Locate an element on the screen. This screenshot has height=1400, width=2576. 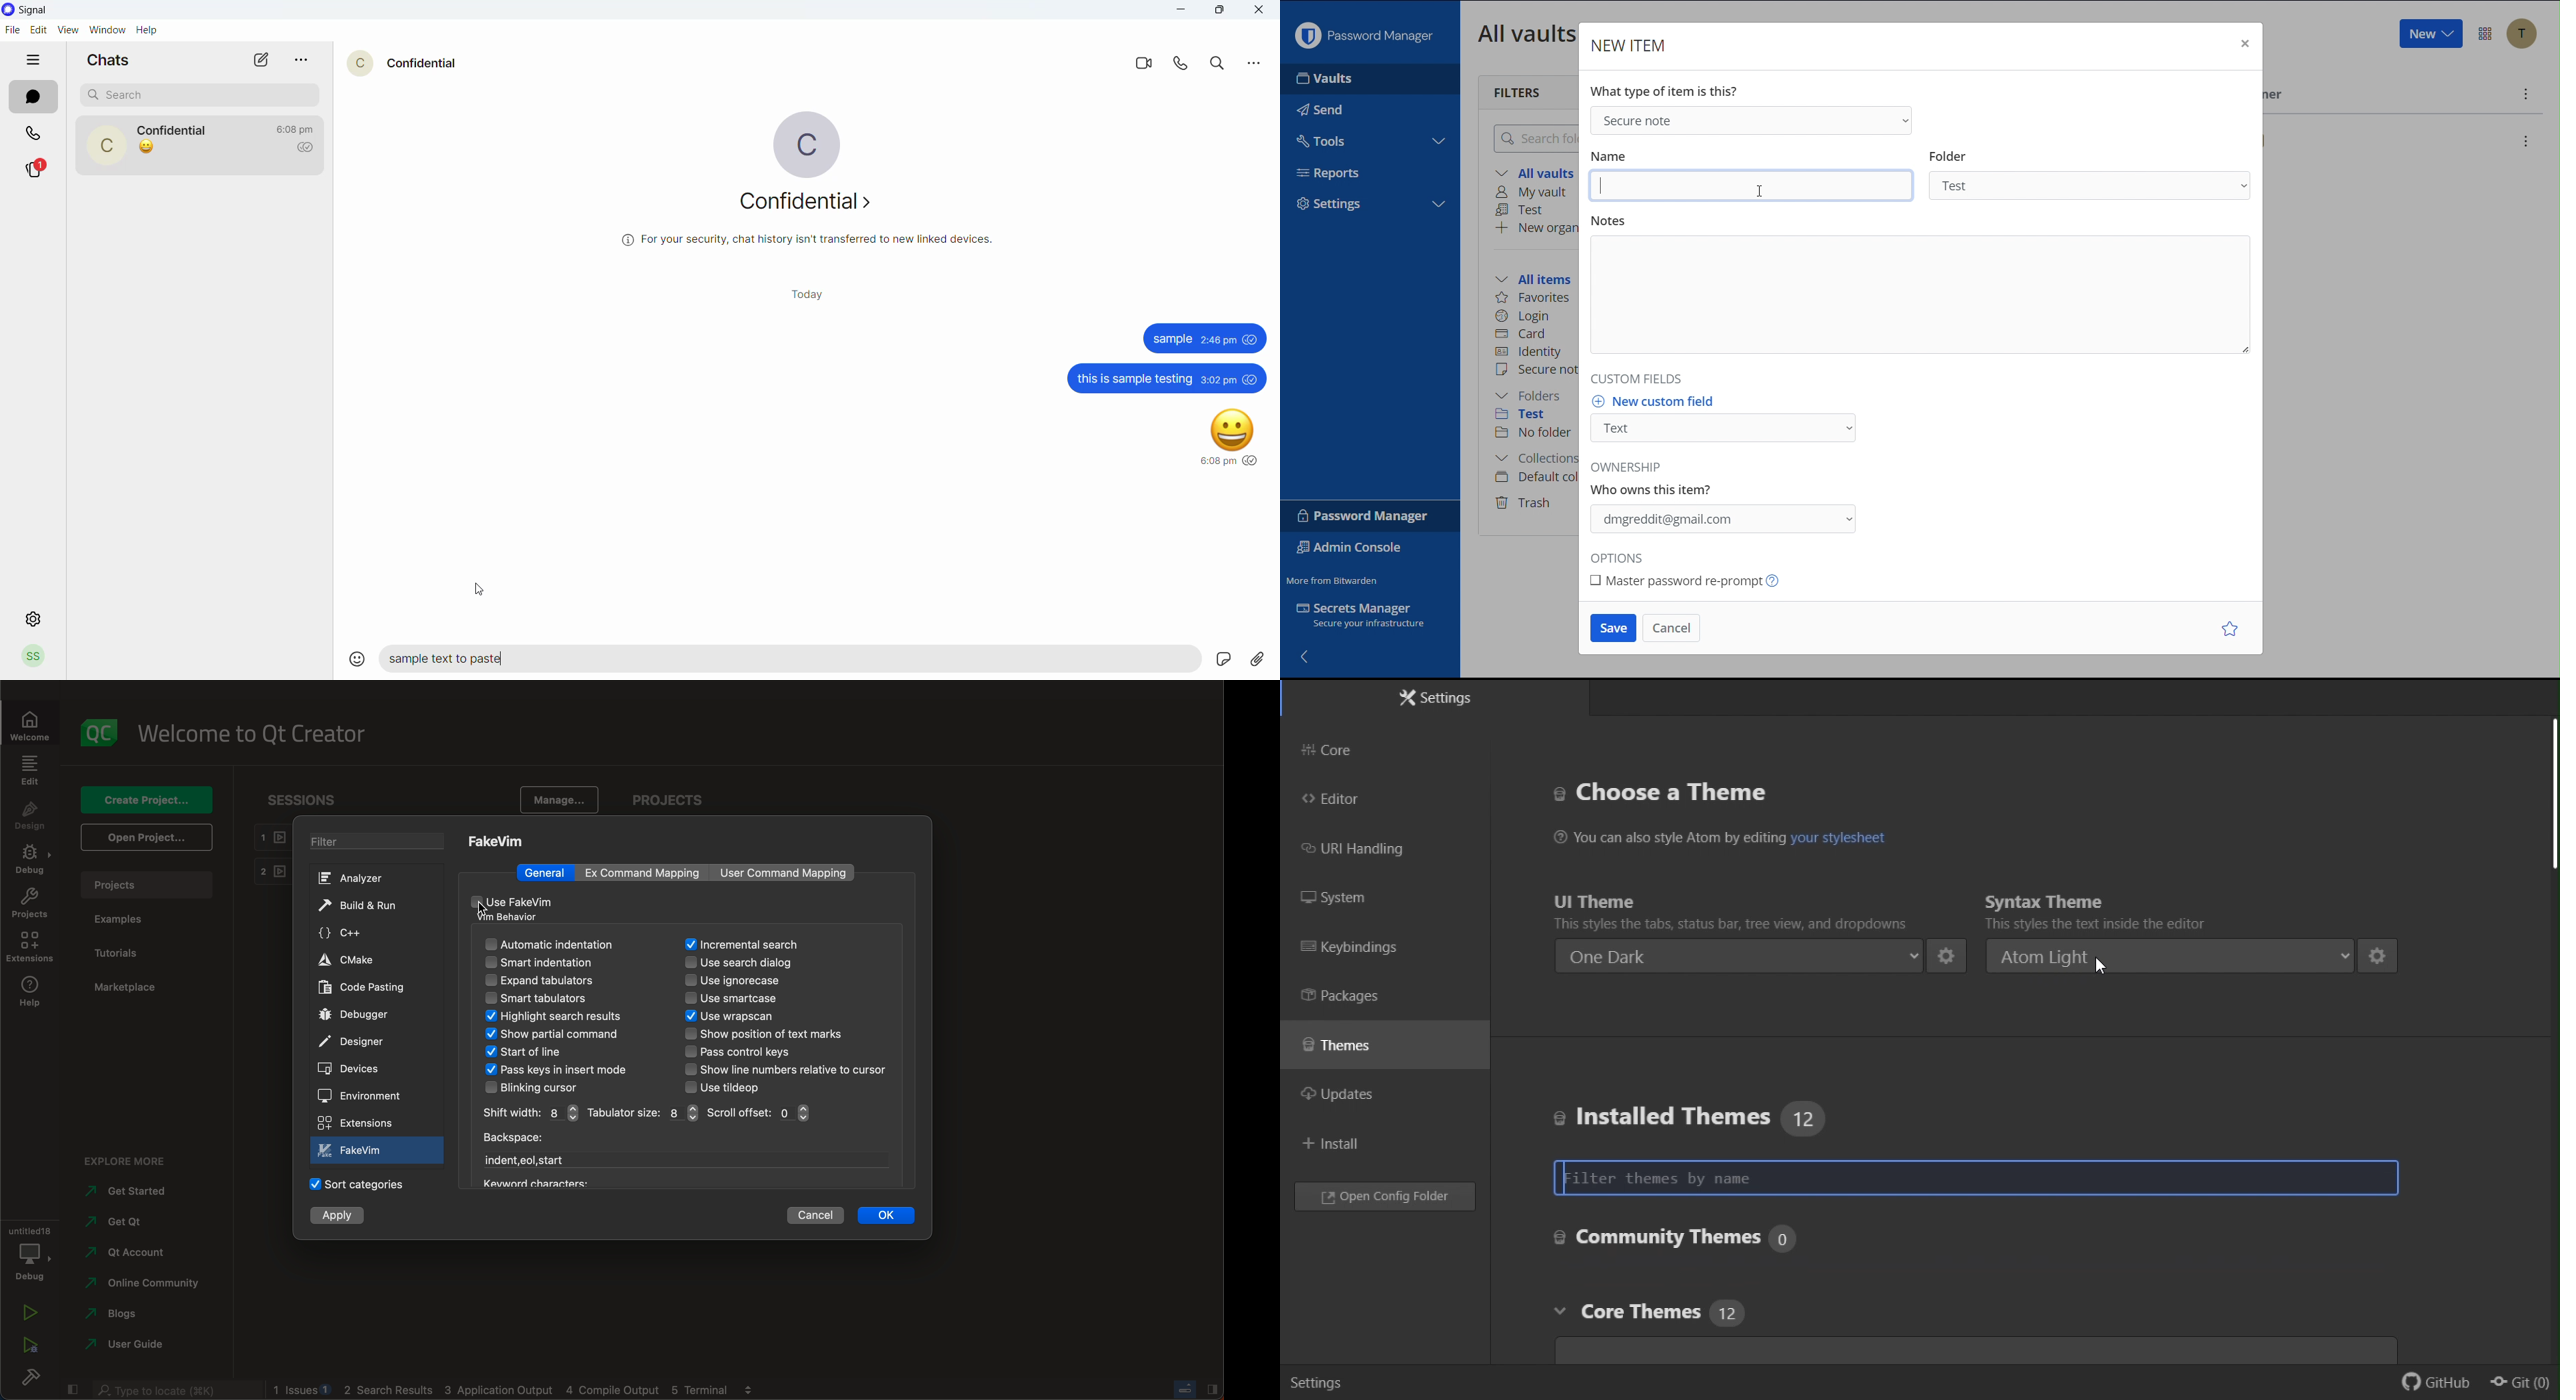
Back is located at coordinates (1306, 656).